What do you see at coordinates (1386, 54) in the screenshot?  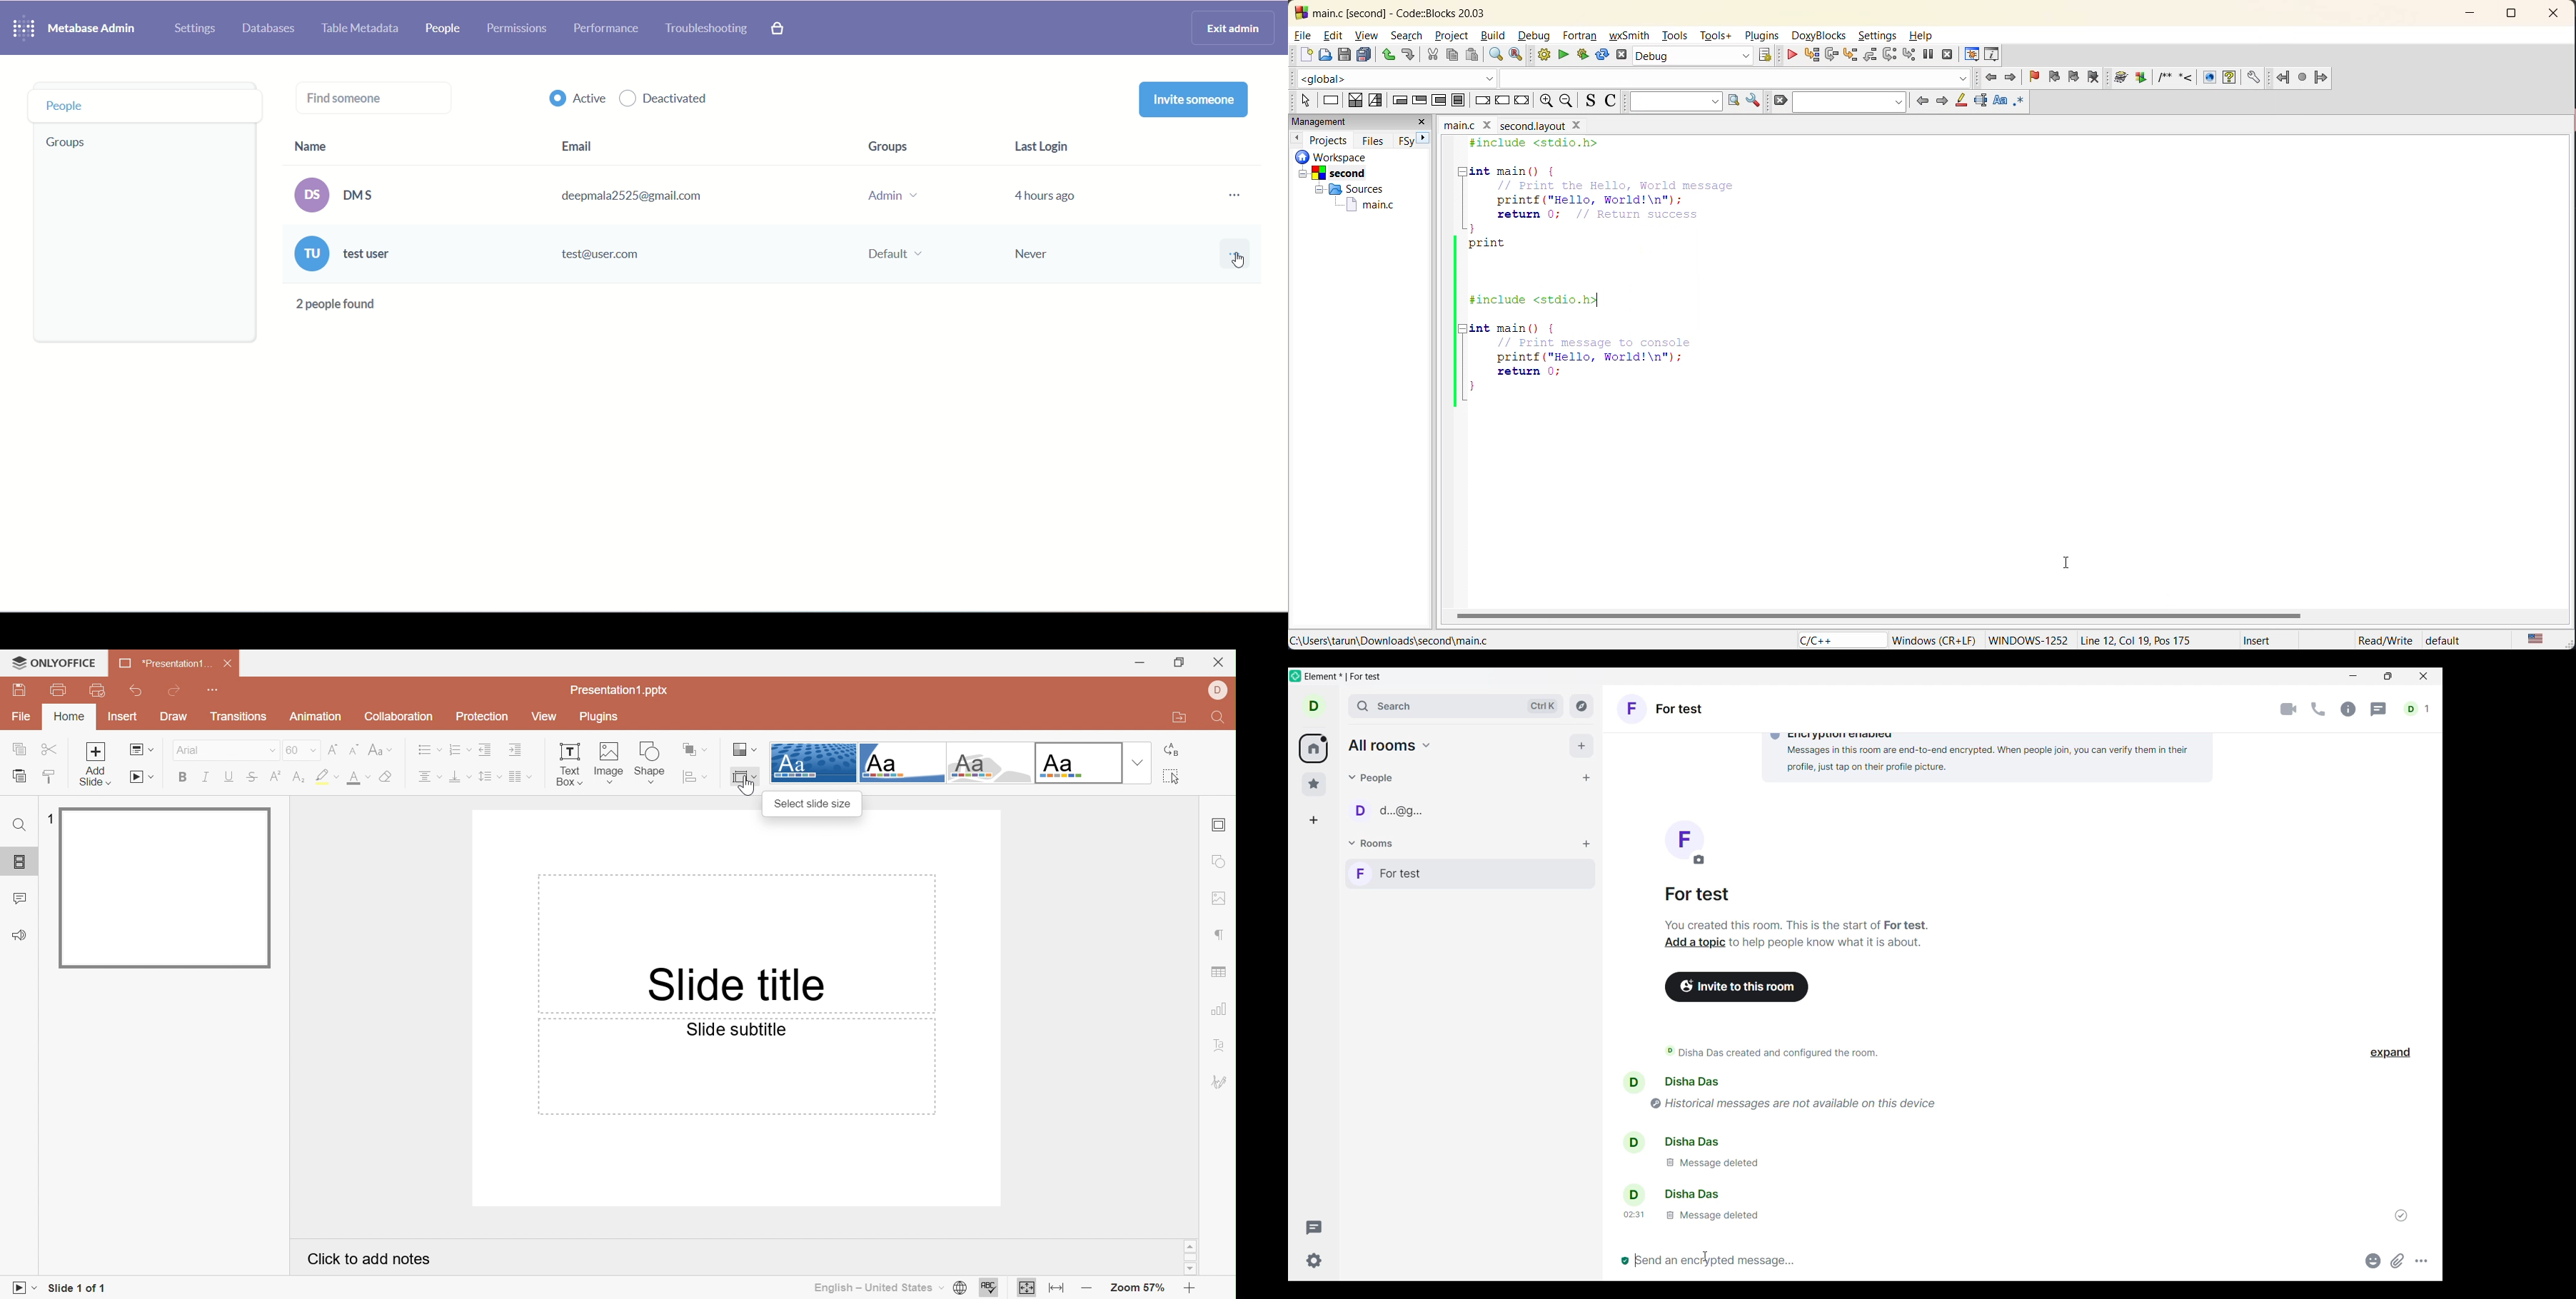 I see `undo` at bounding box center [1386, 54].